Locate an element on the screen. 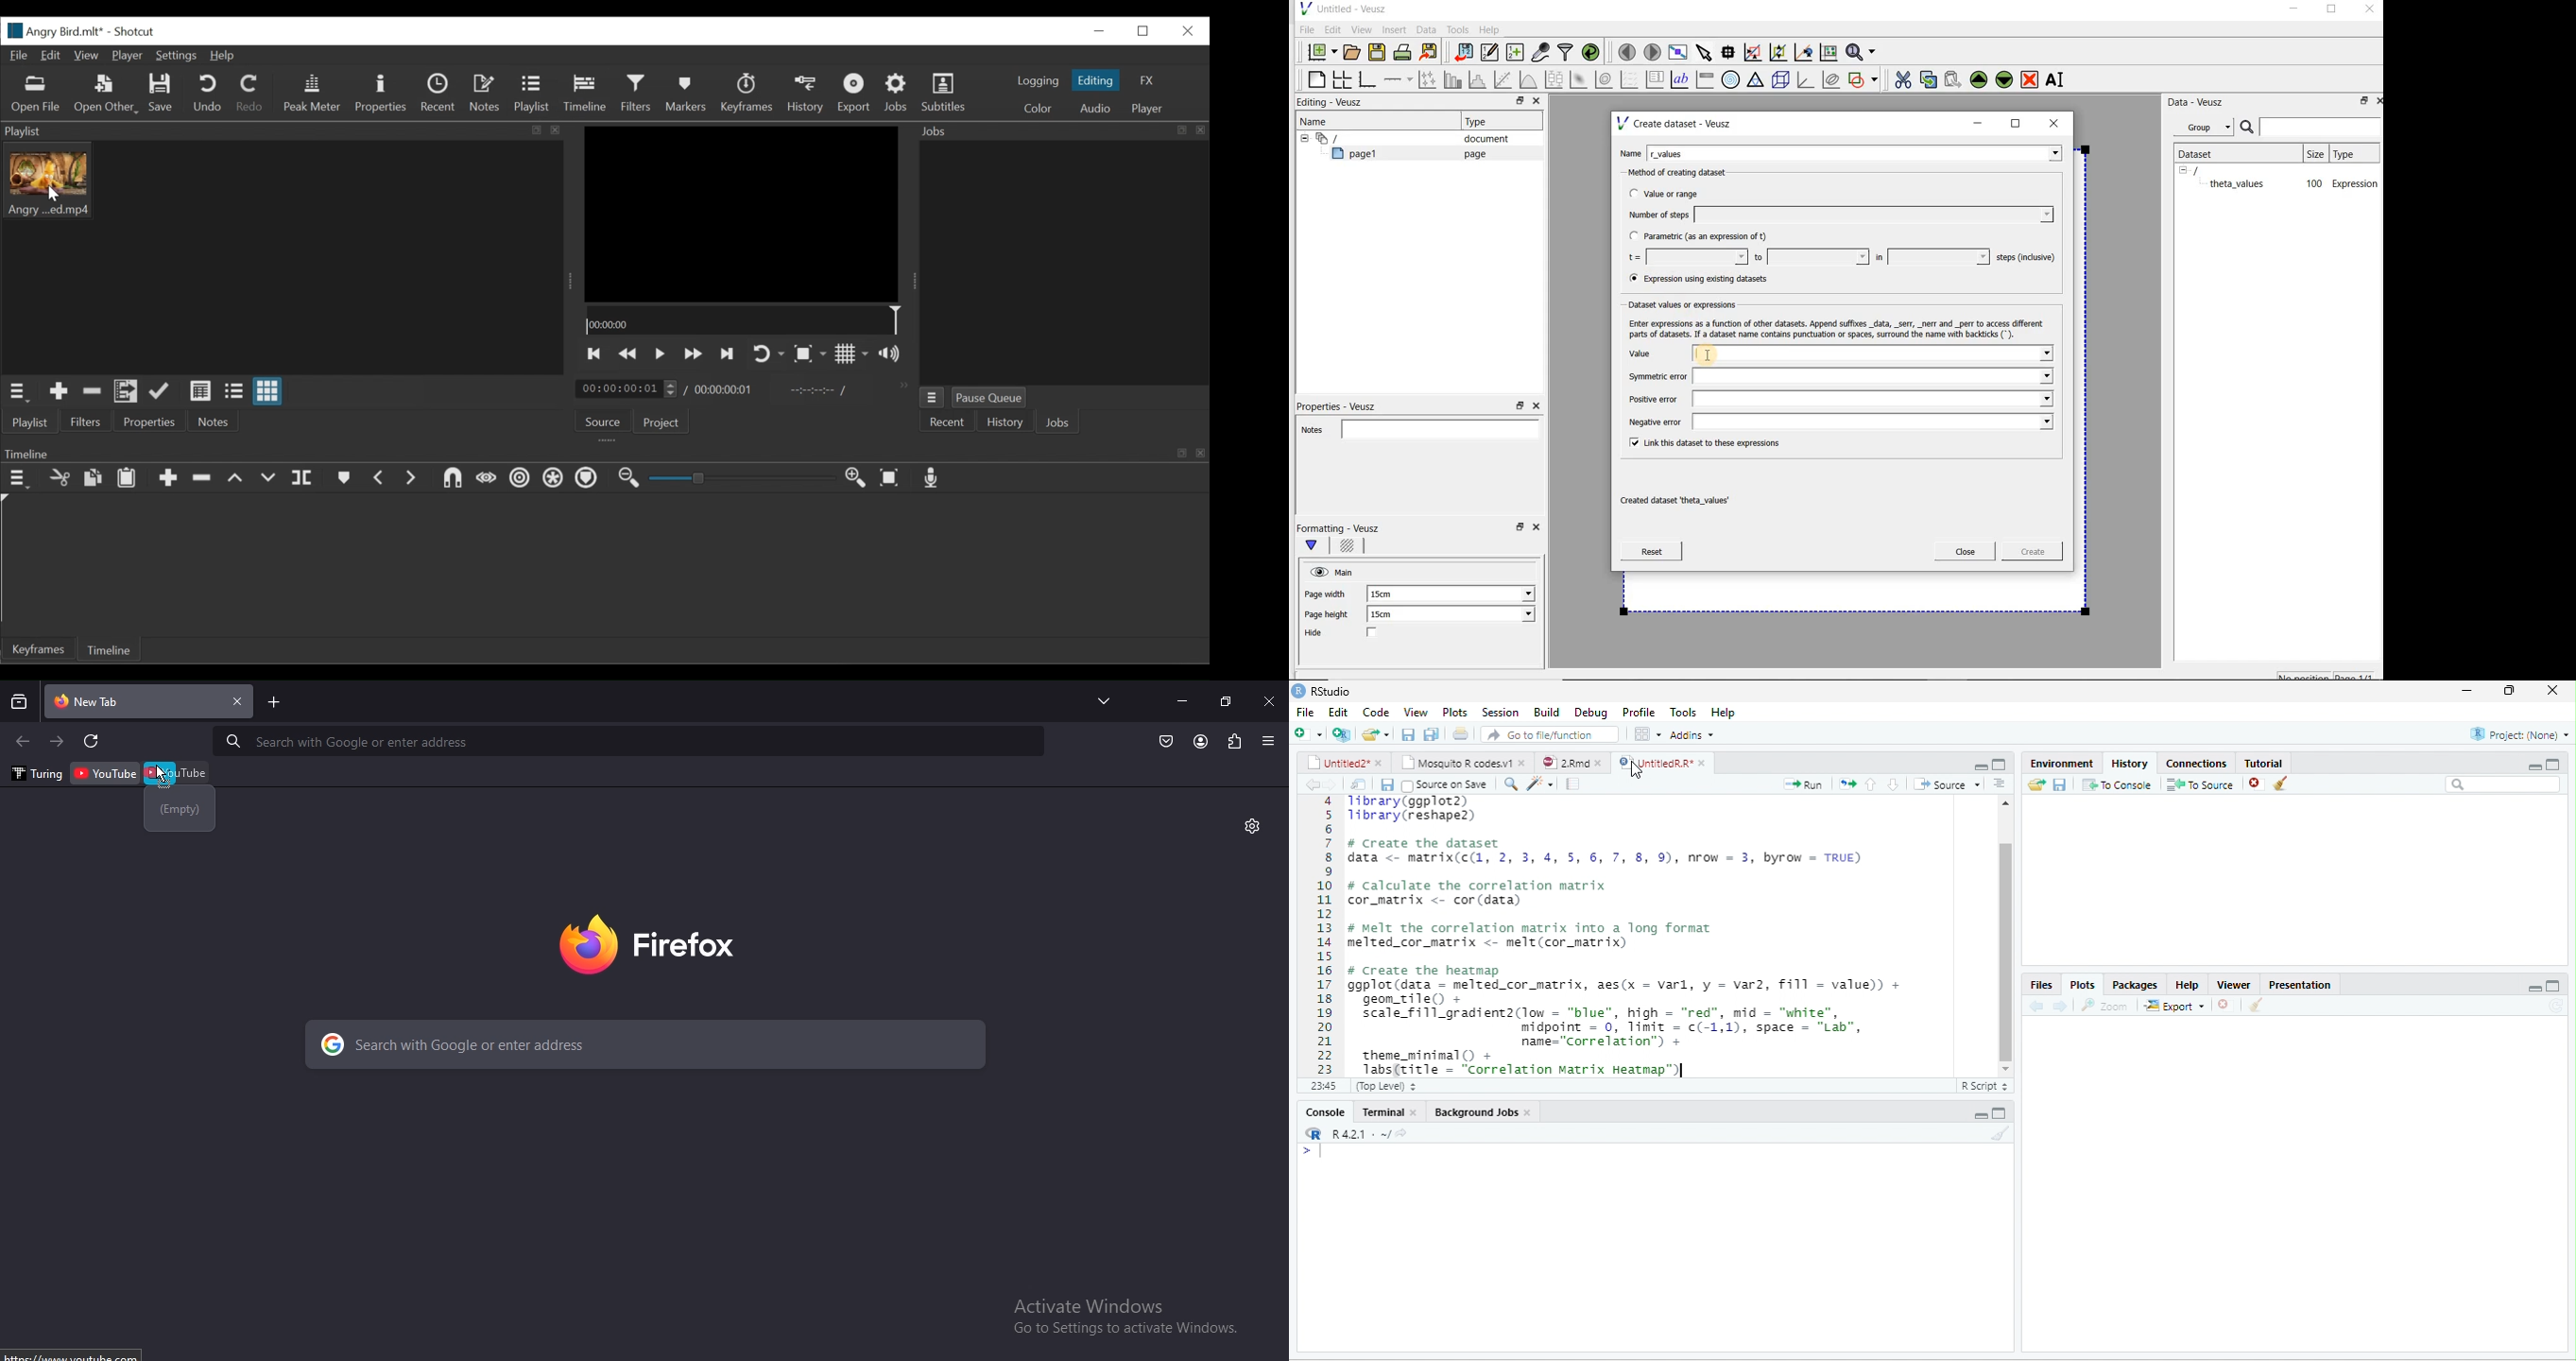 Image resolution: width=2576 pixels, height=1372 pixels. search tabs is located at coordinates (1106, 700).